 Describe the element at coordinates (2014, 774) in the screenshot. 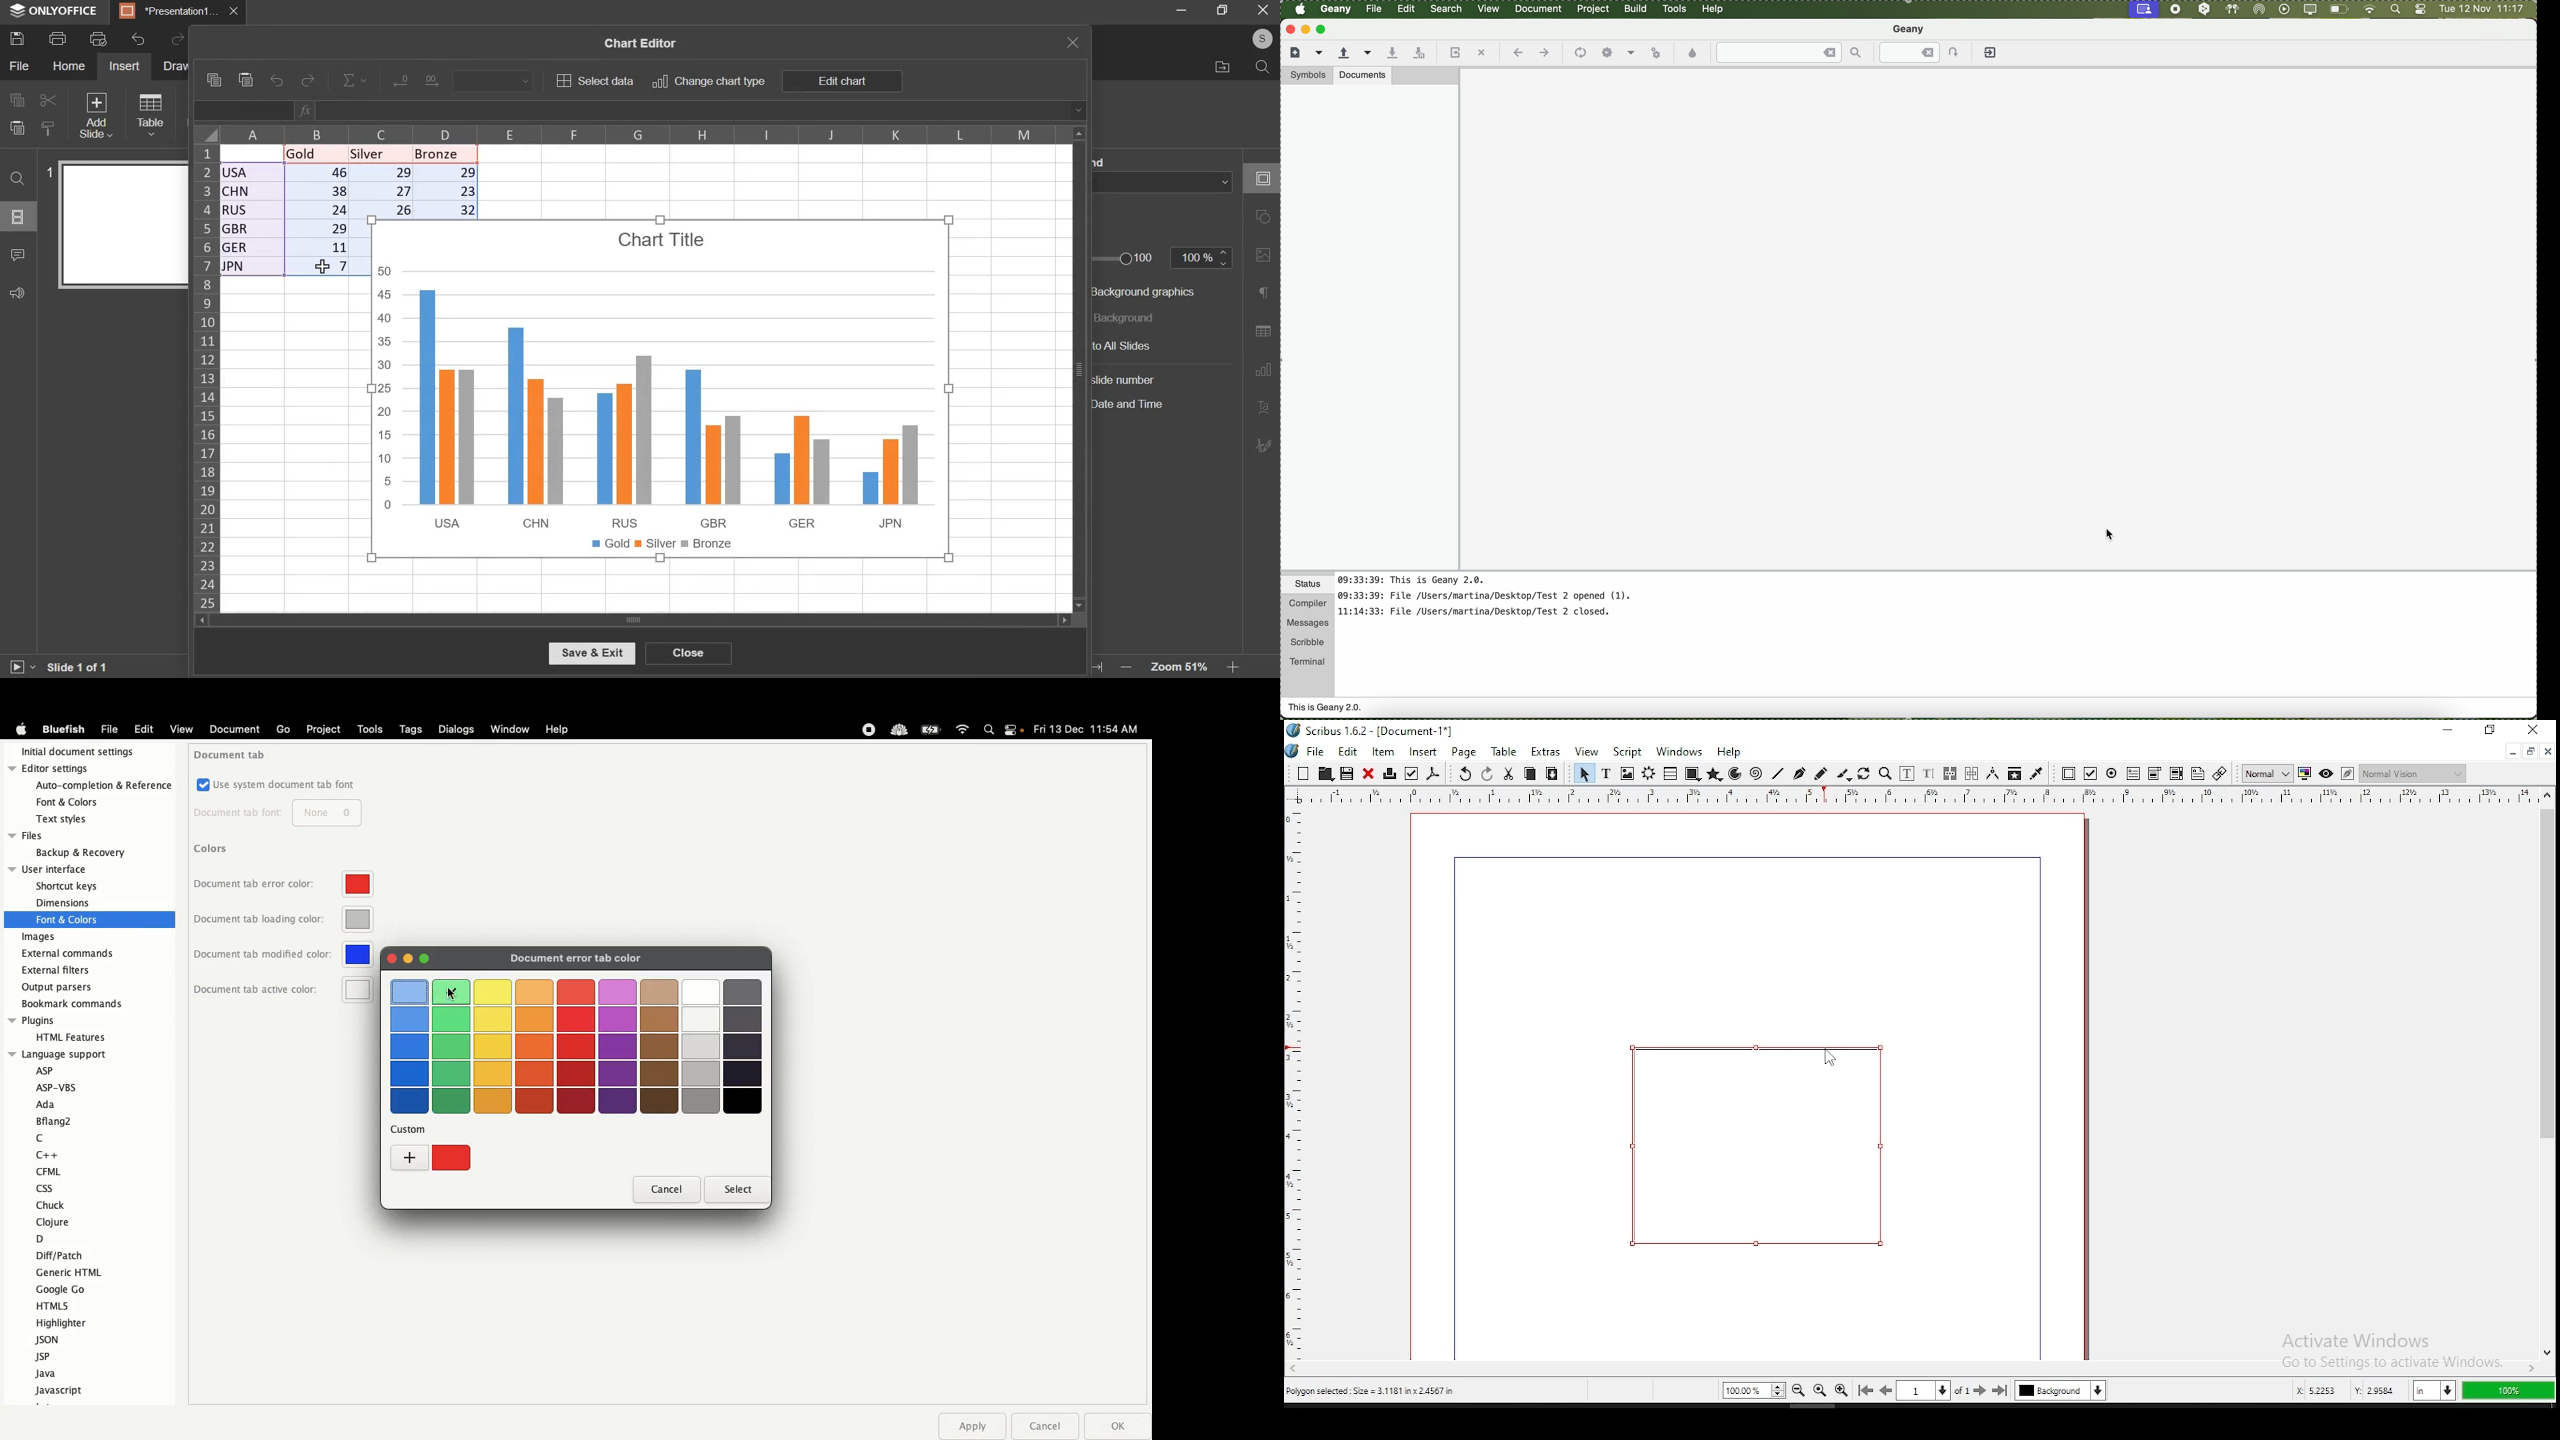

I see `copy item properties` at that location.